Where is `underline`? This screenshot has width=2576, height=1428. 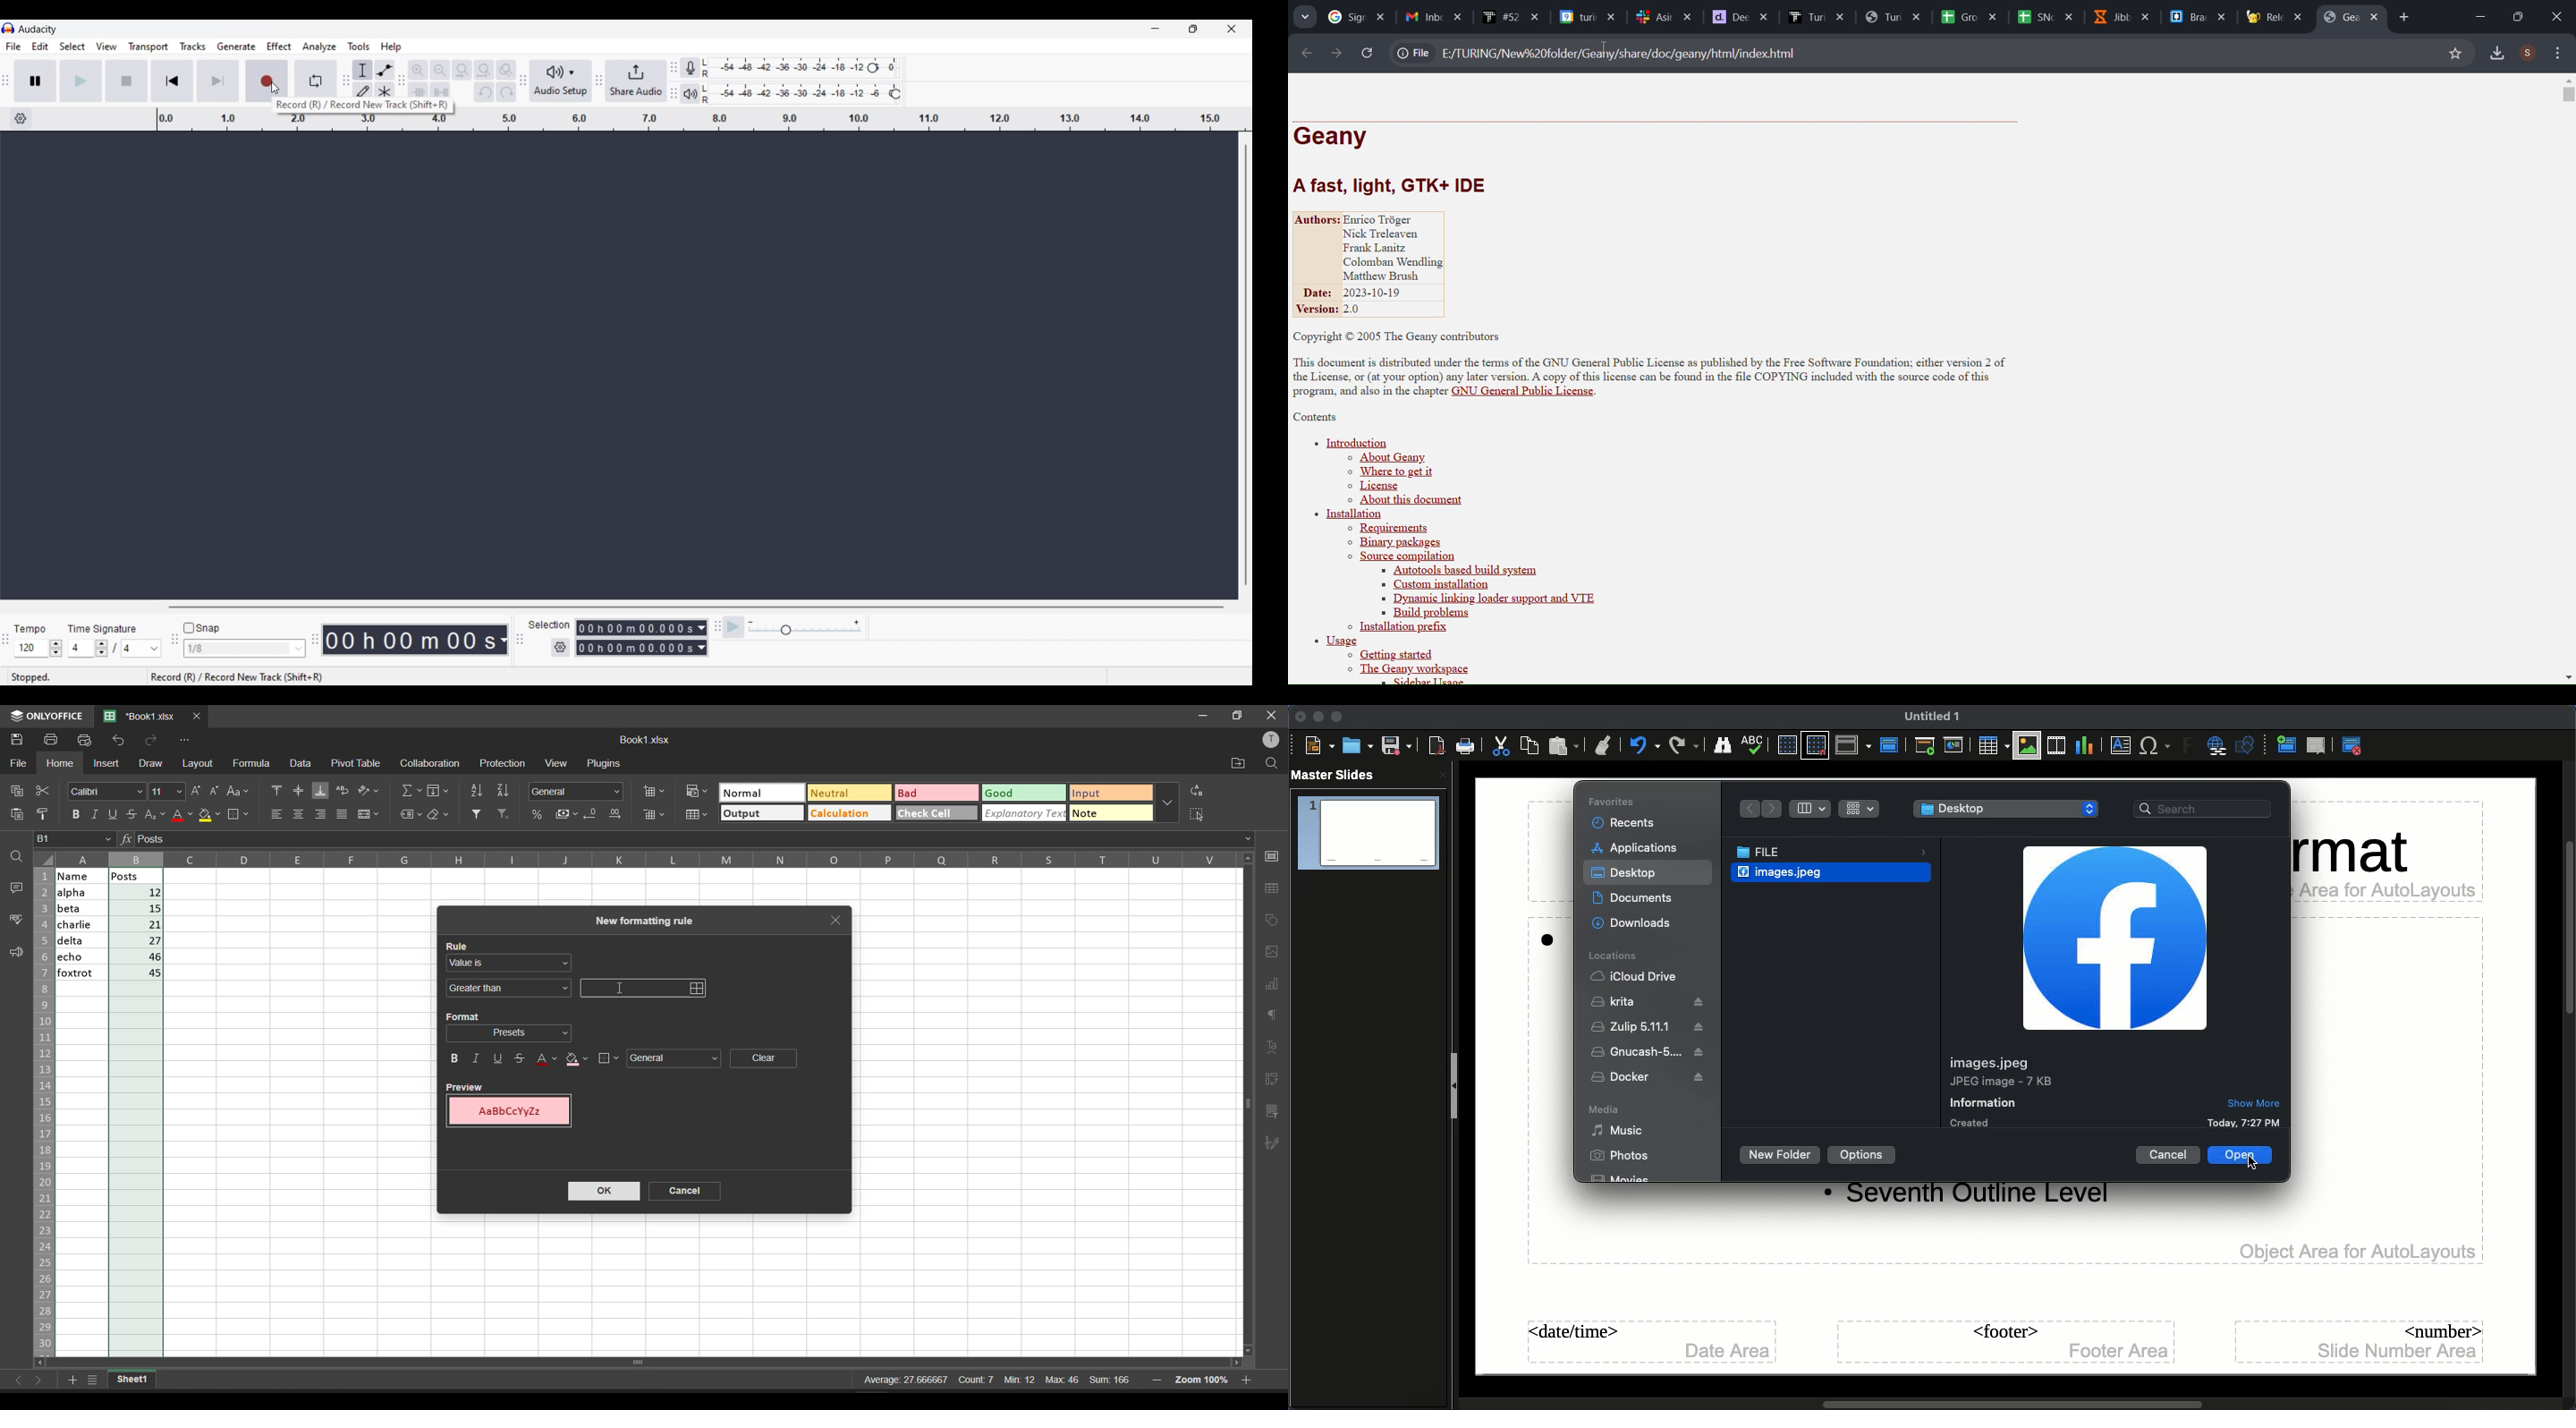
underline is located at coordinates (112, 816).